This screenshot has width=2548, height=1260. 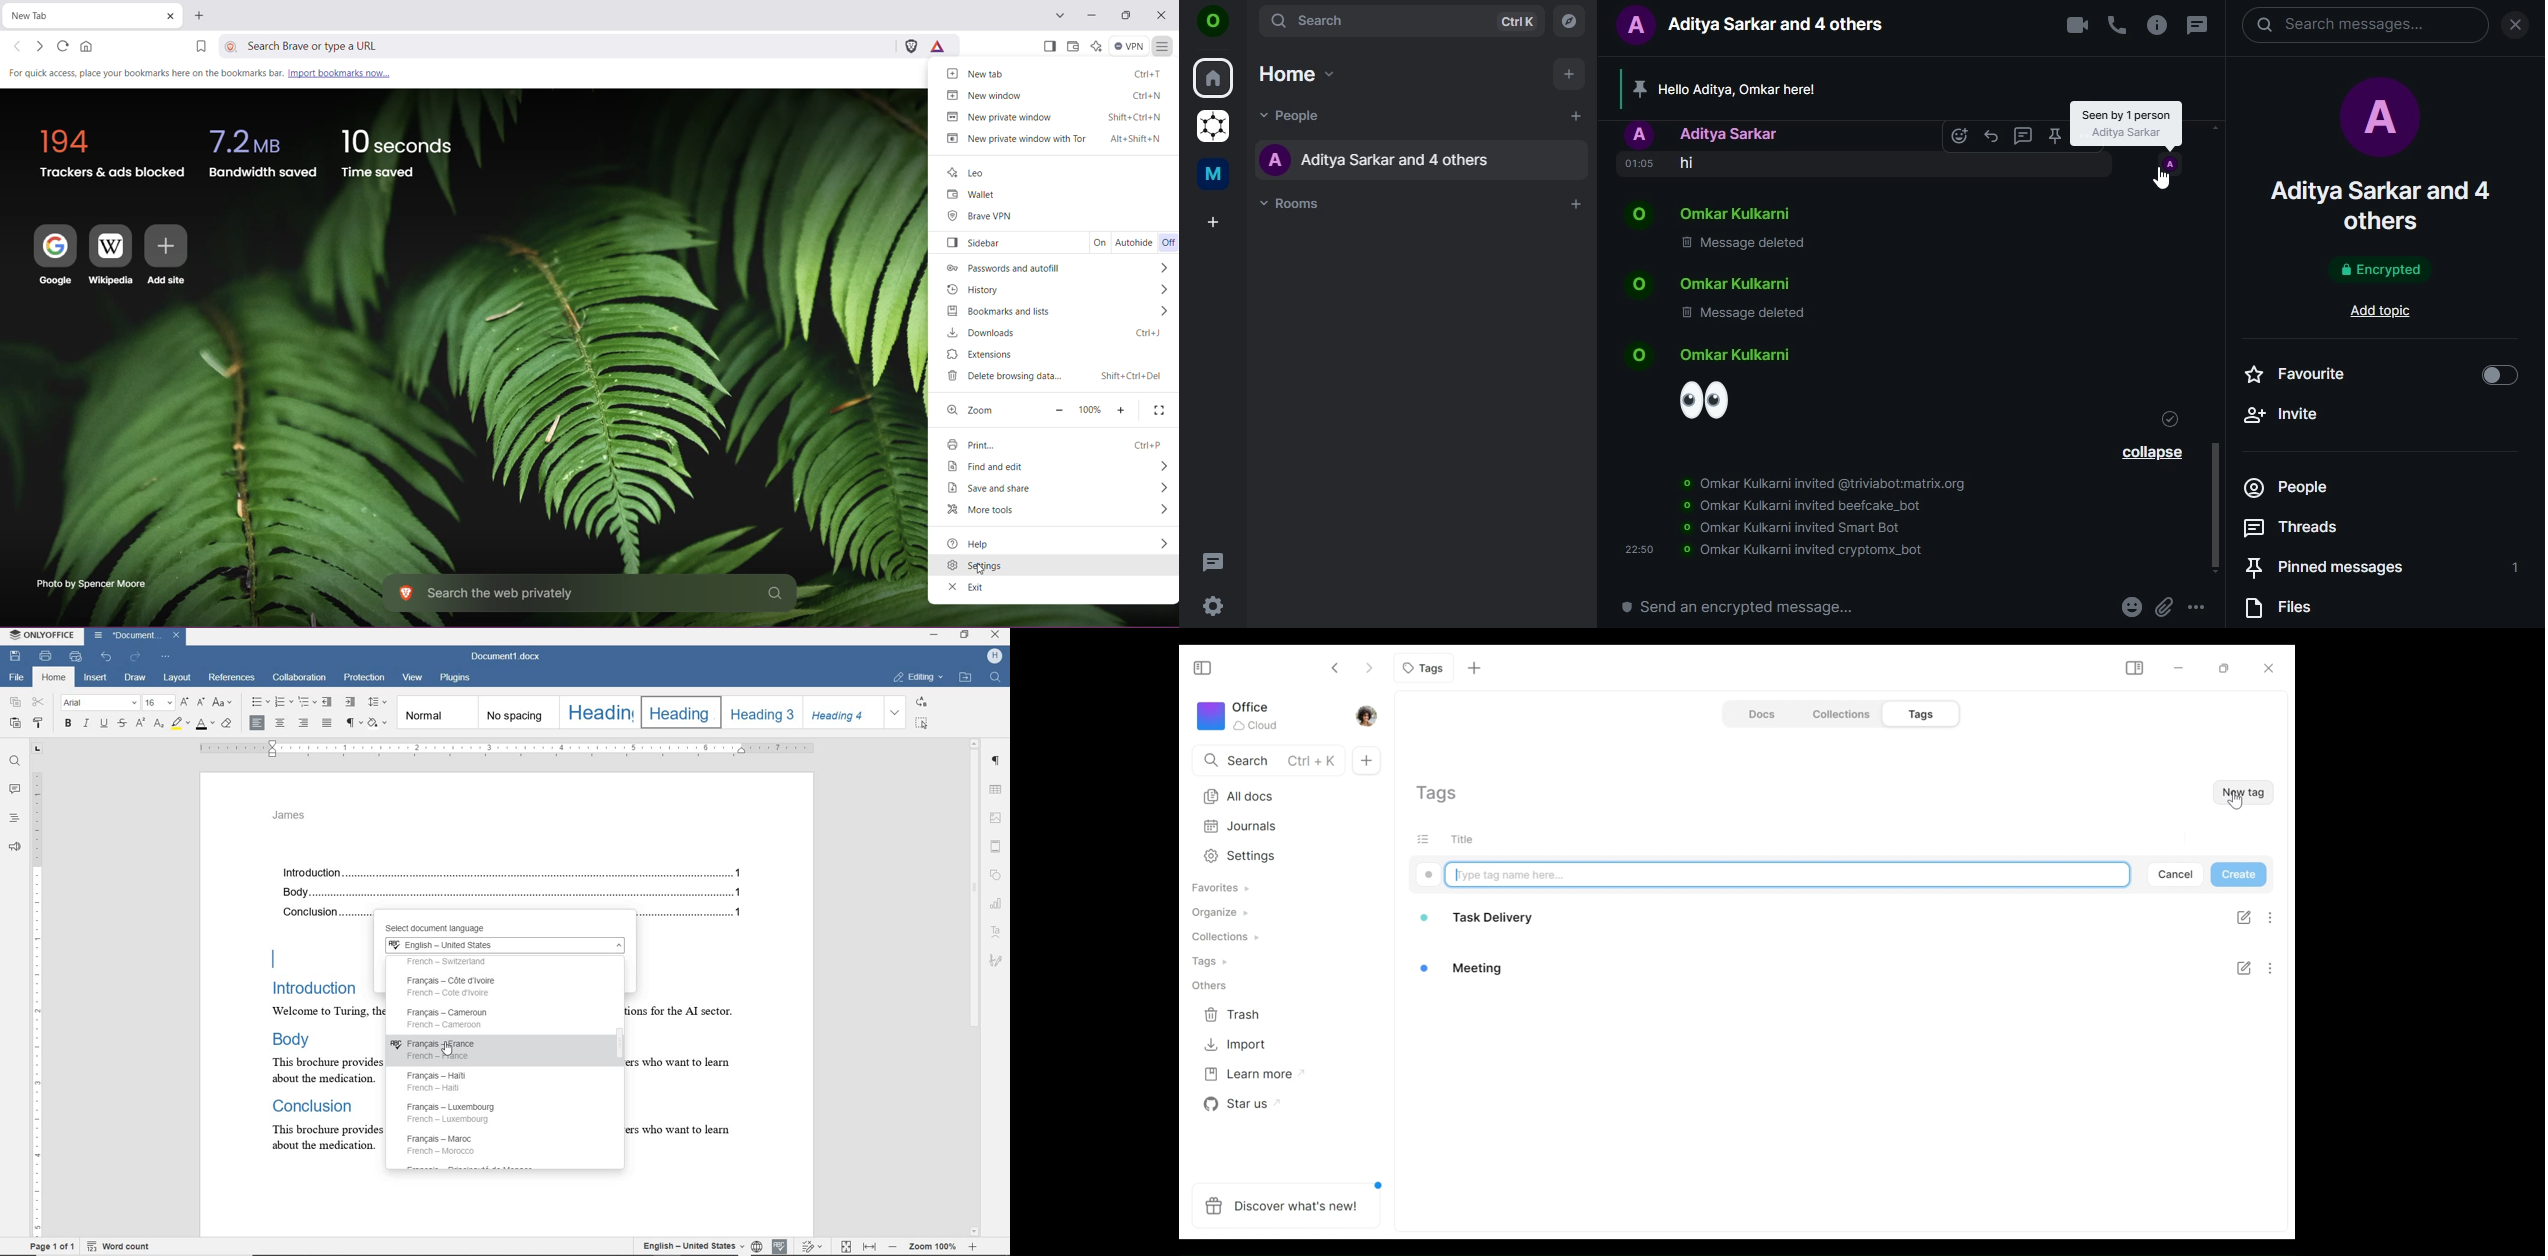 What do you see at coordinates (919, 678) in the screenshot?
I see `EDITING` at bounding box center [919, 678].